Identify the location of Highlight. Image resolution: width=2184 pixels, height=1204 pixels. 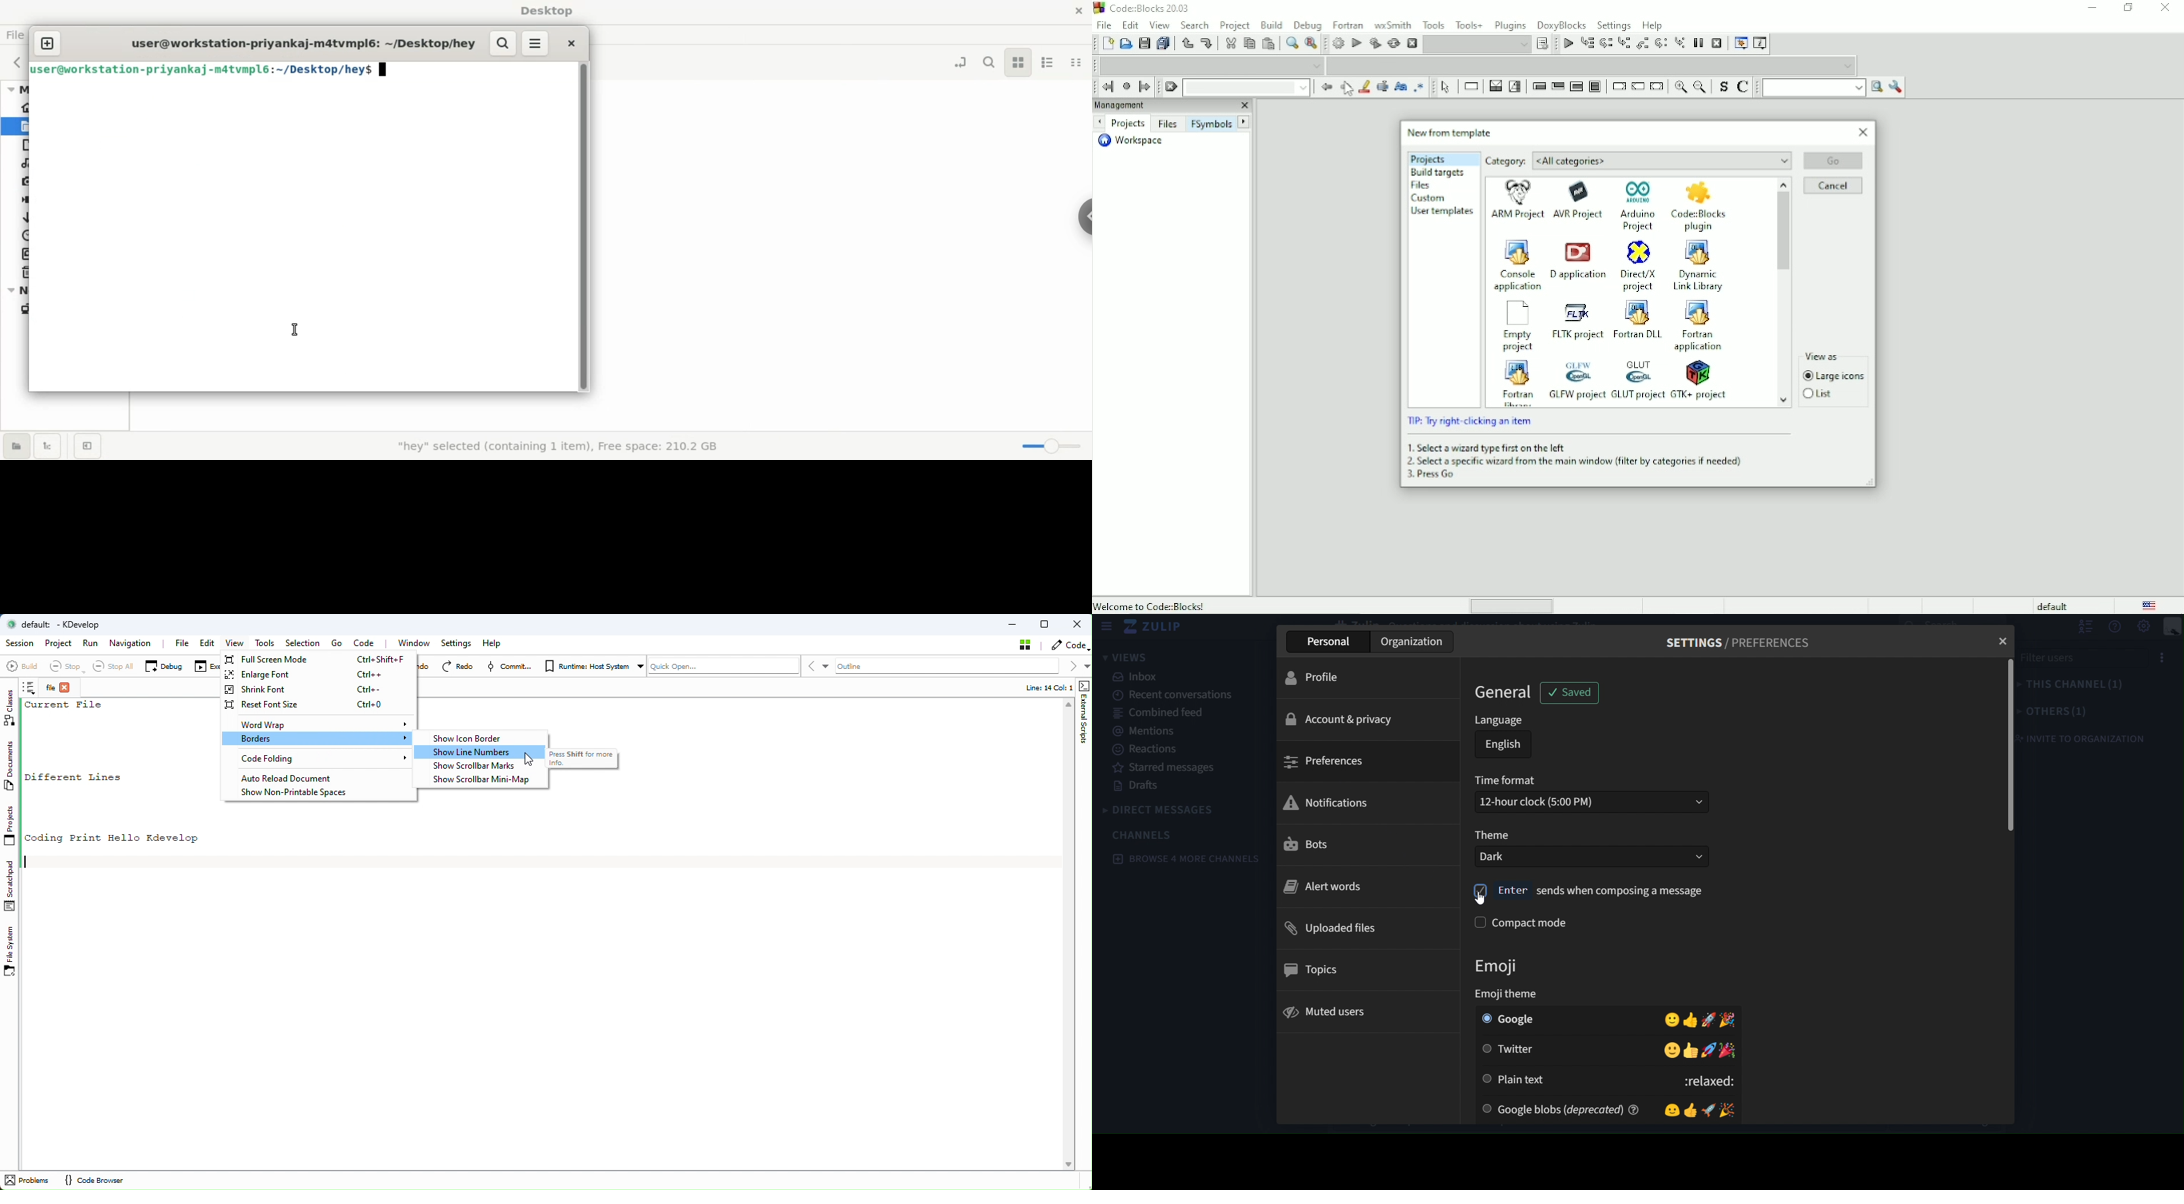
(1365, 87).